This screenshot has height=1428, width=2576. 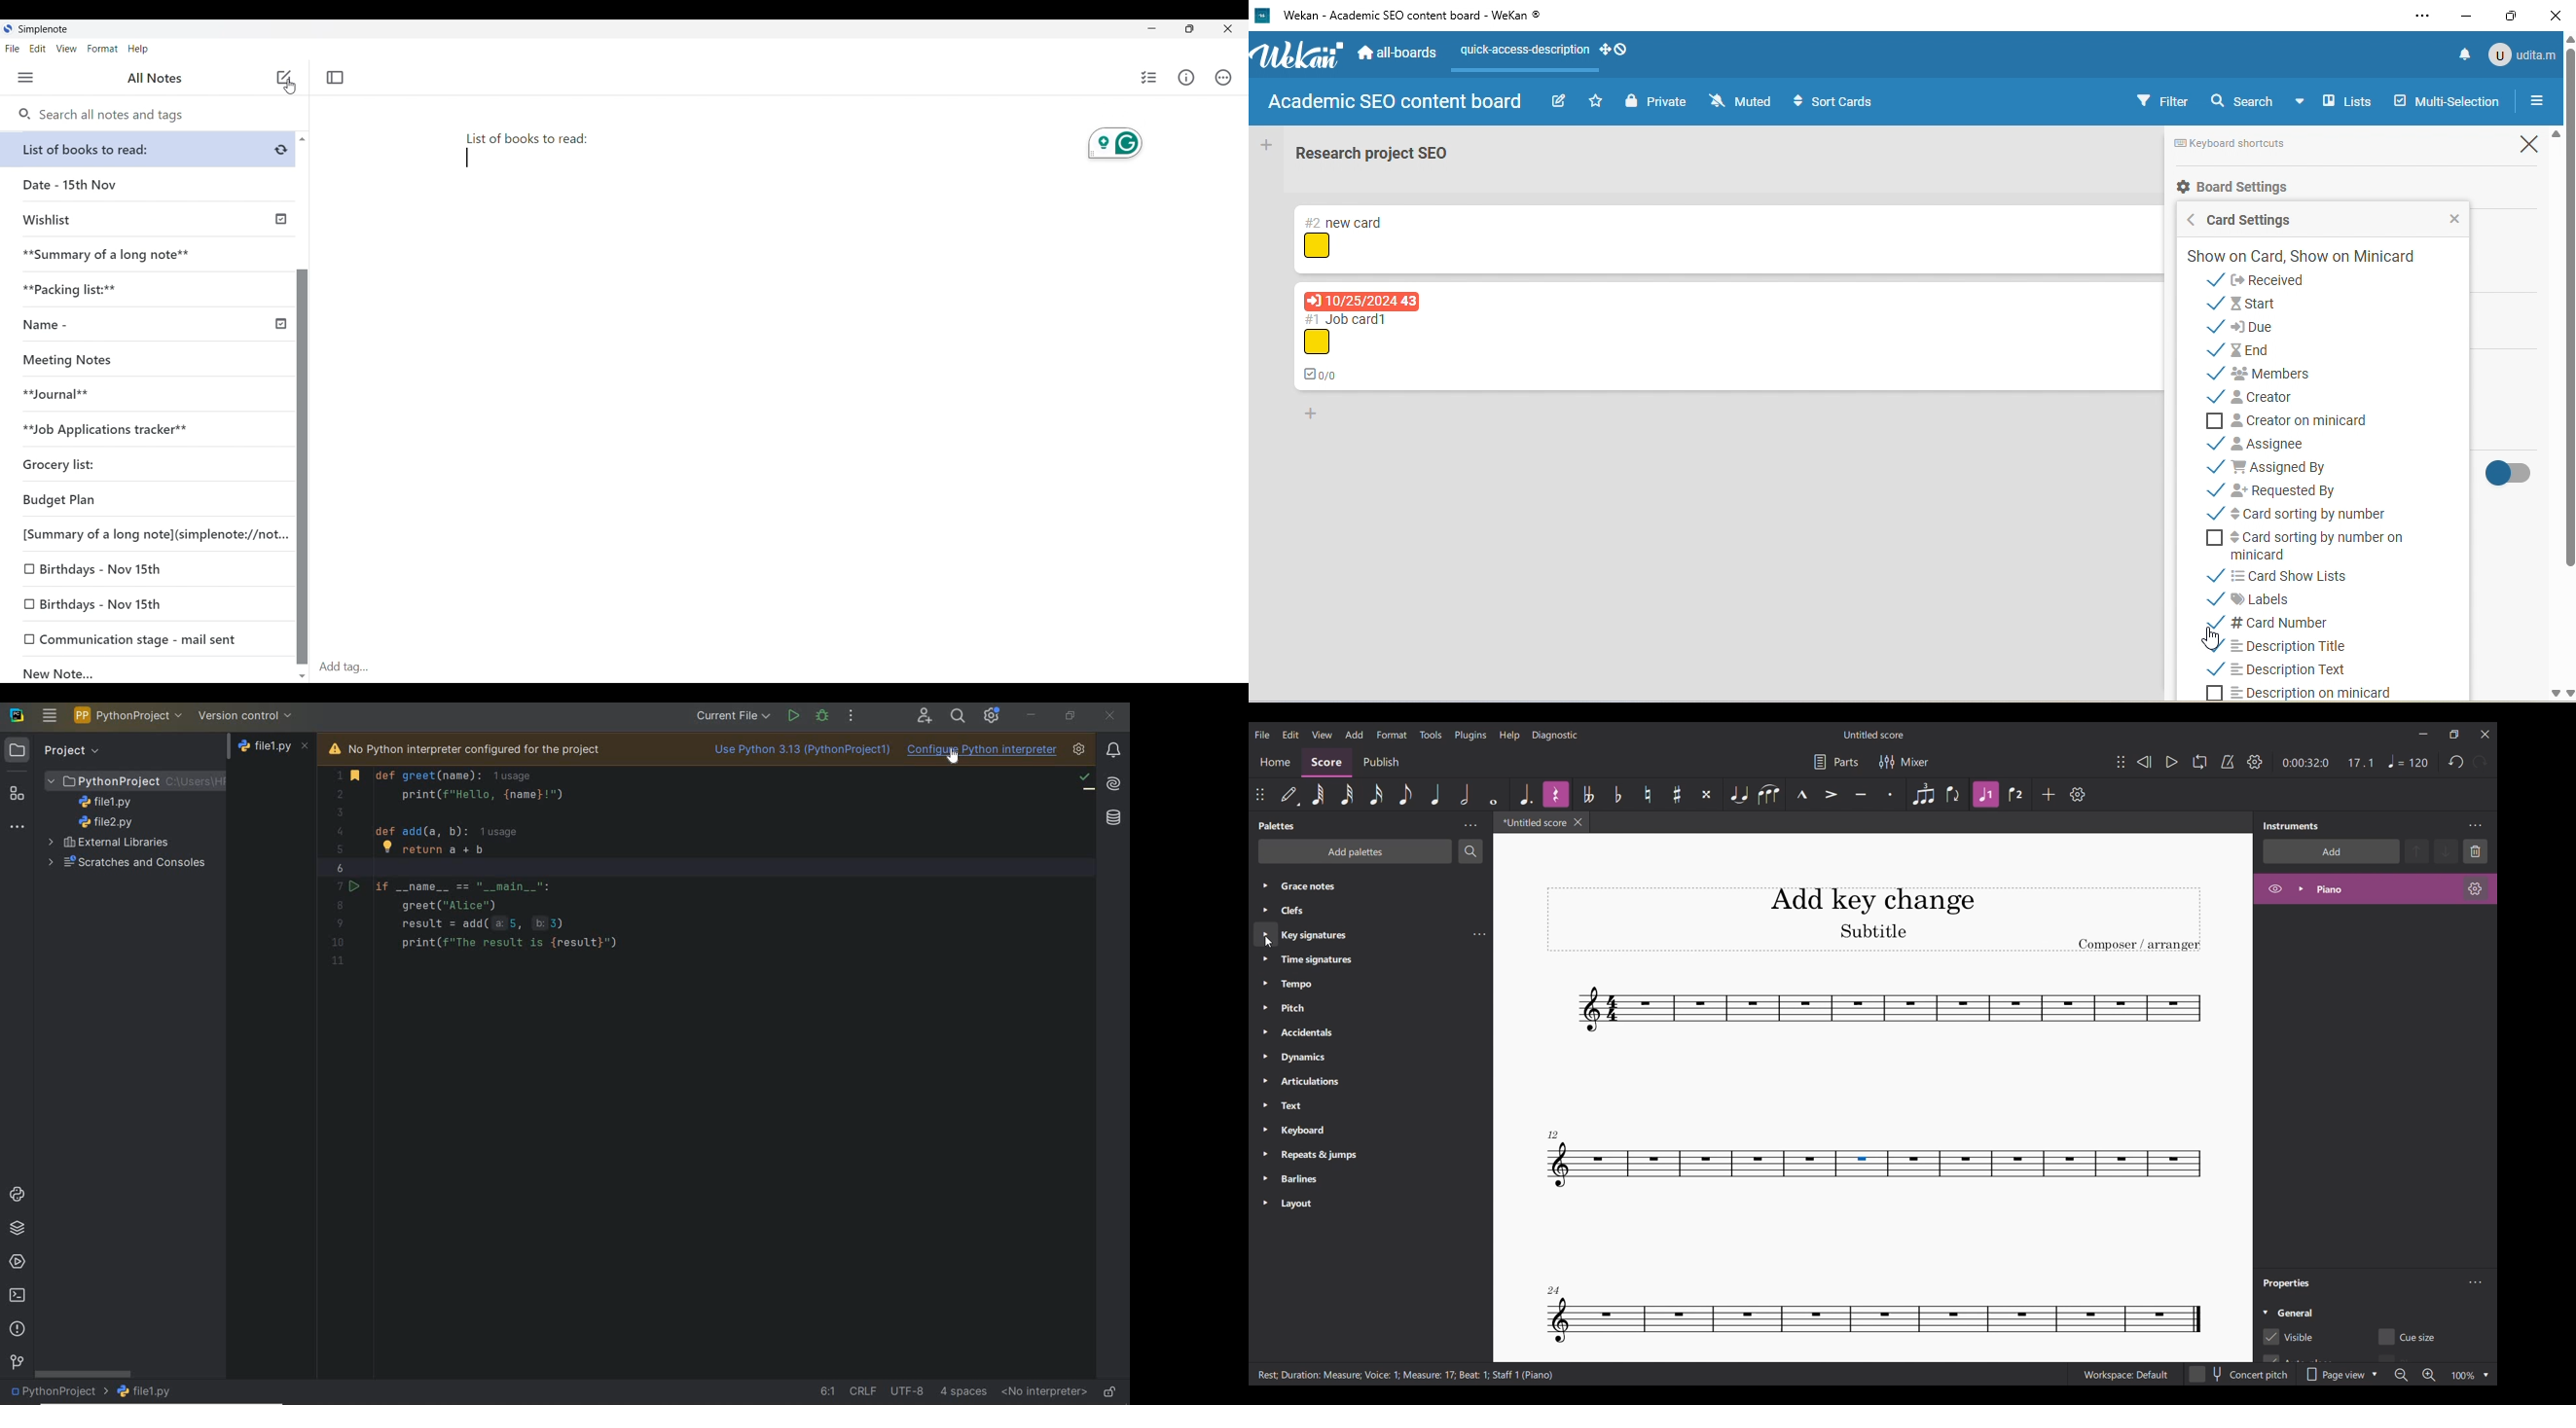 I want to click on add note, so click(x=282, y=76).